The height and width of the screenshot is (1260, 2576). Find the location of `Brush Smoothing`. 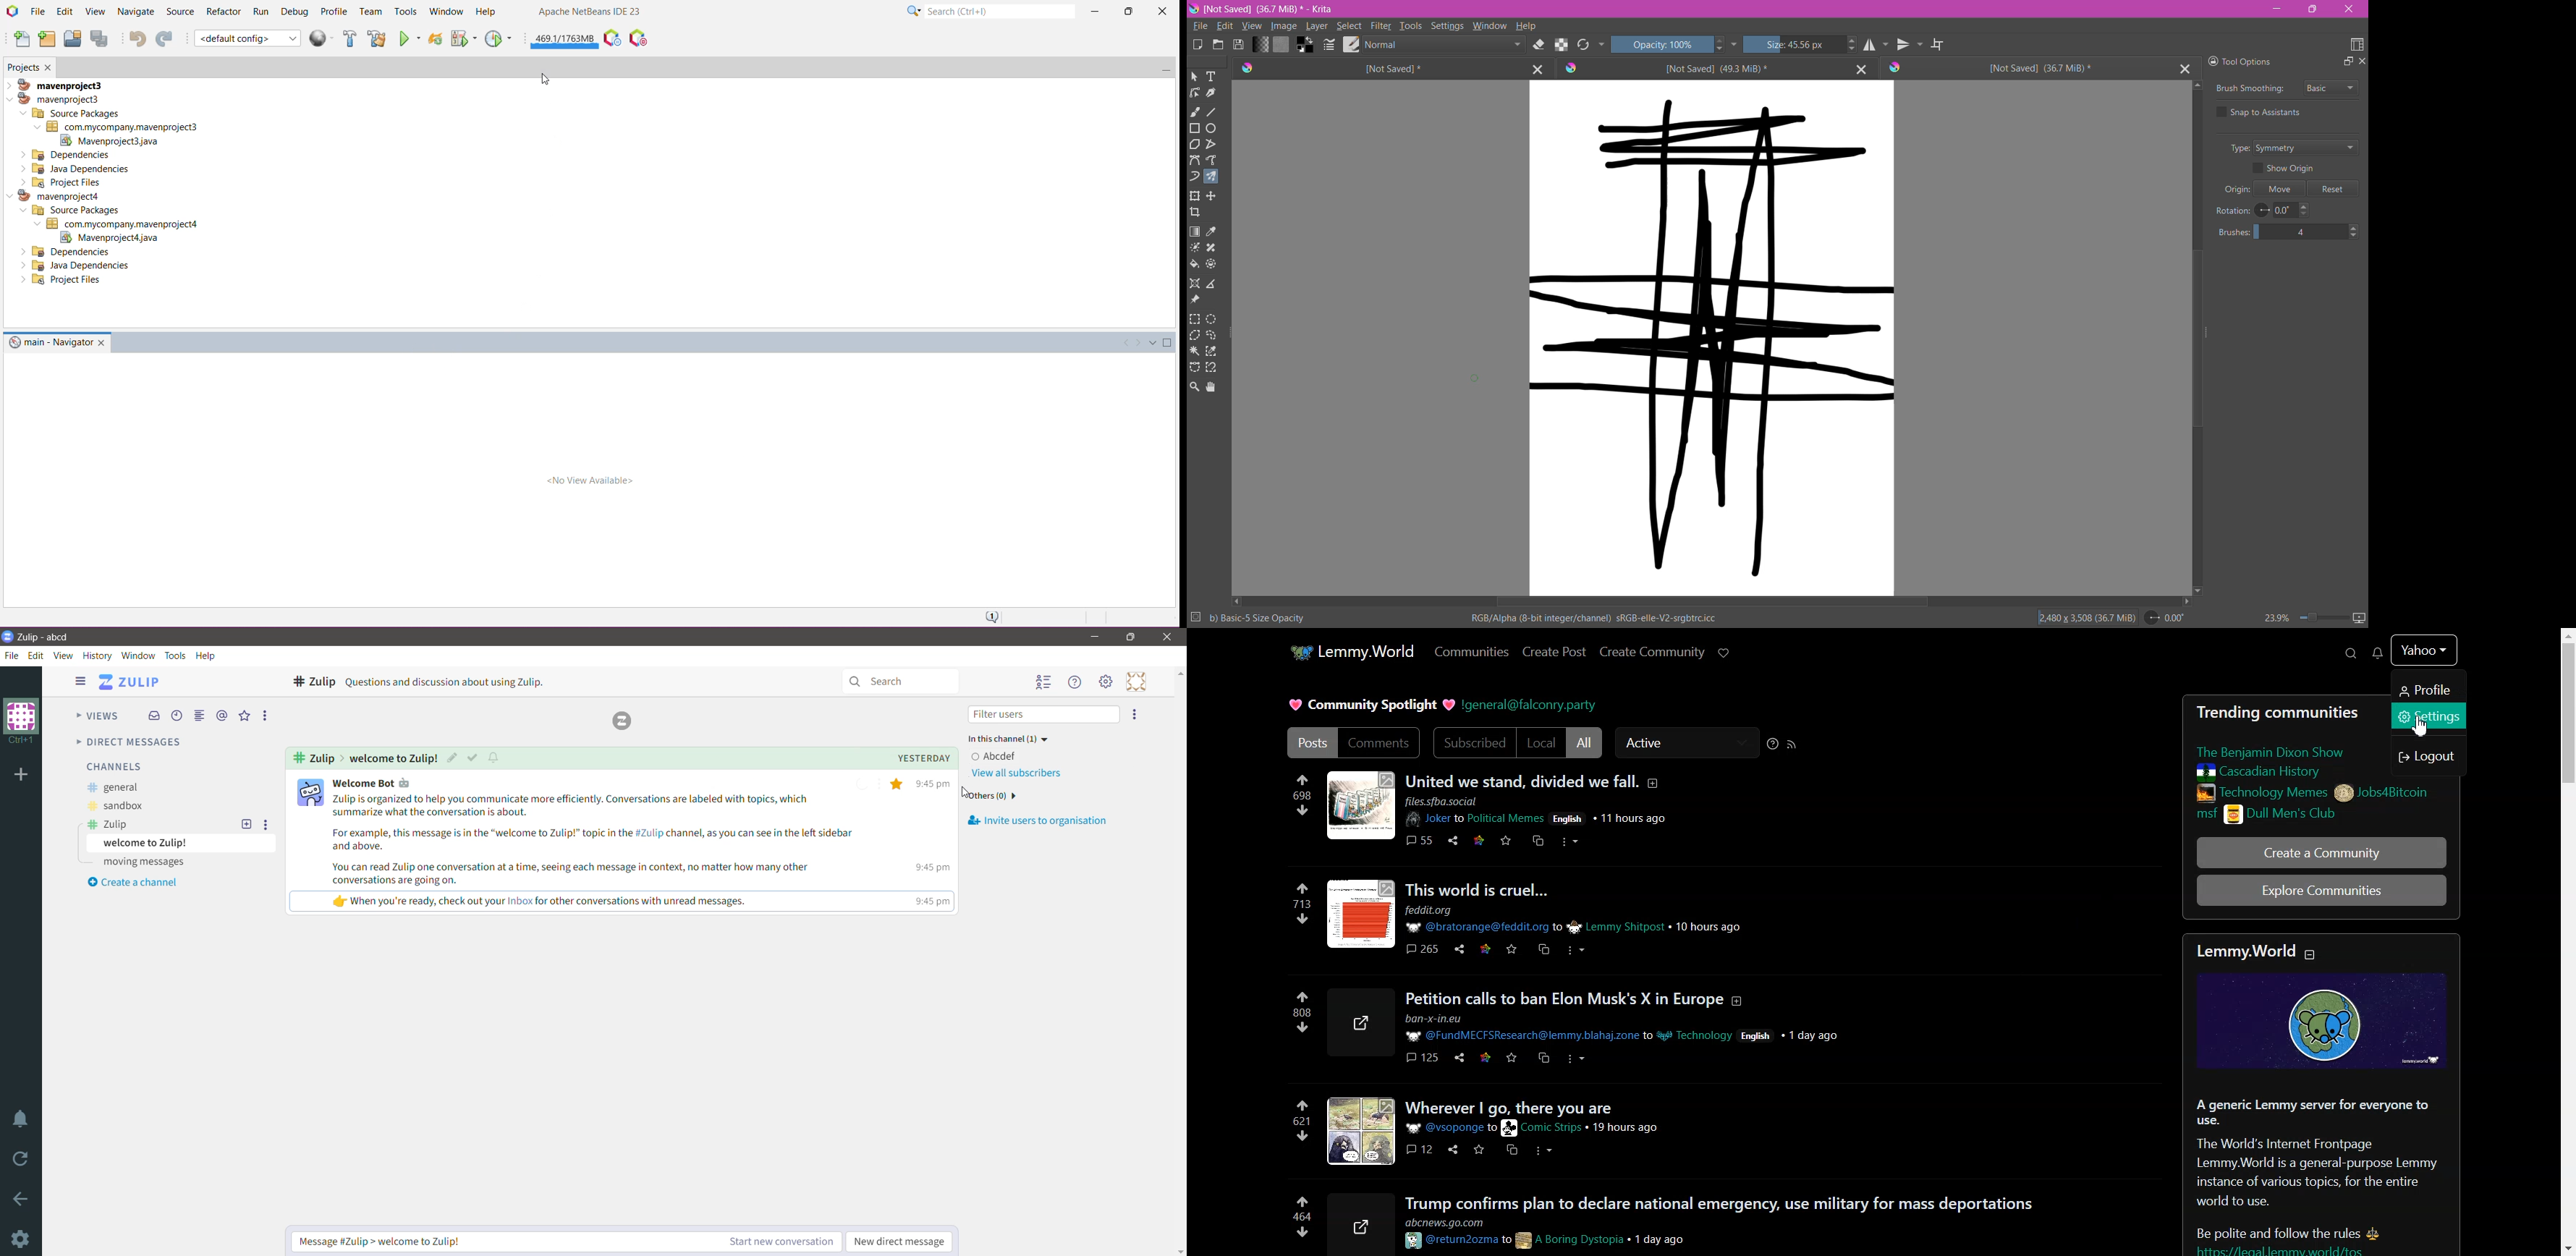

Brush Smoothing is located at coordinates (2249, 90).